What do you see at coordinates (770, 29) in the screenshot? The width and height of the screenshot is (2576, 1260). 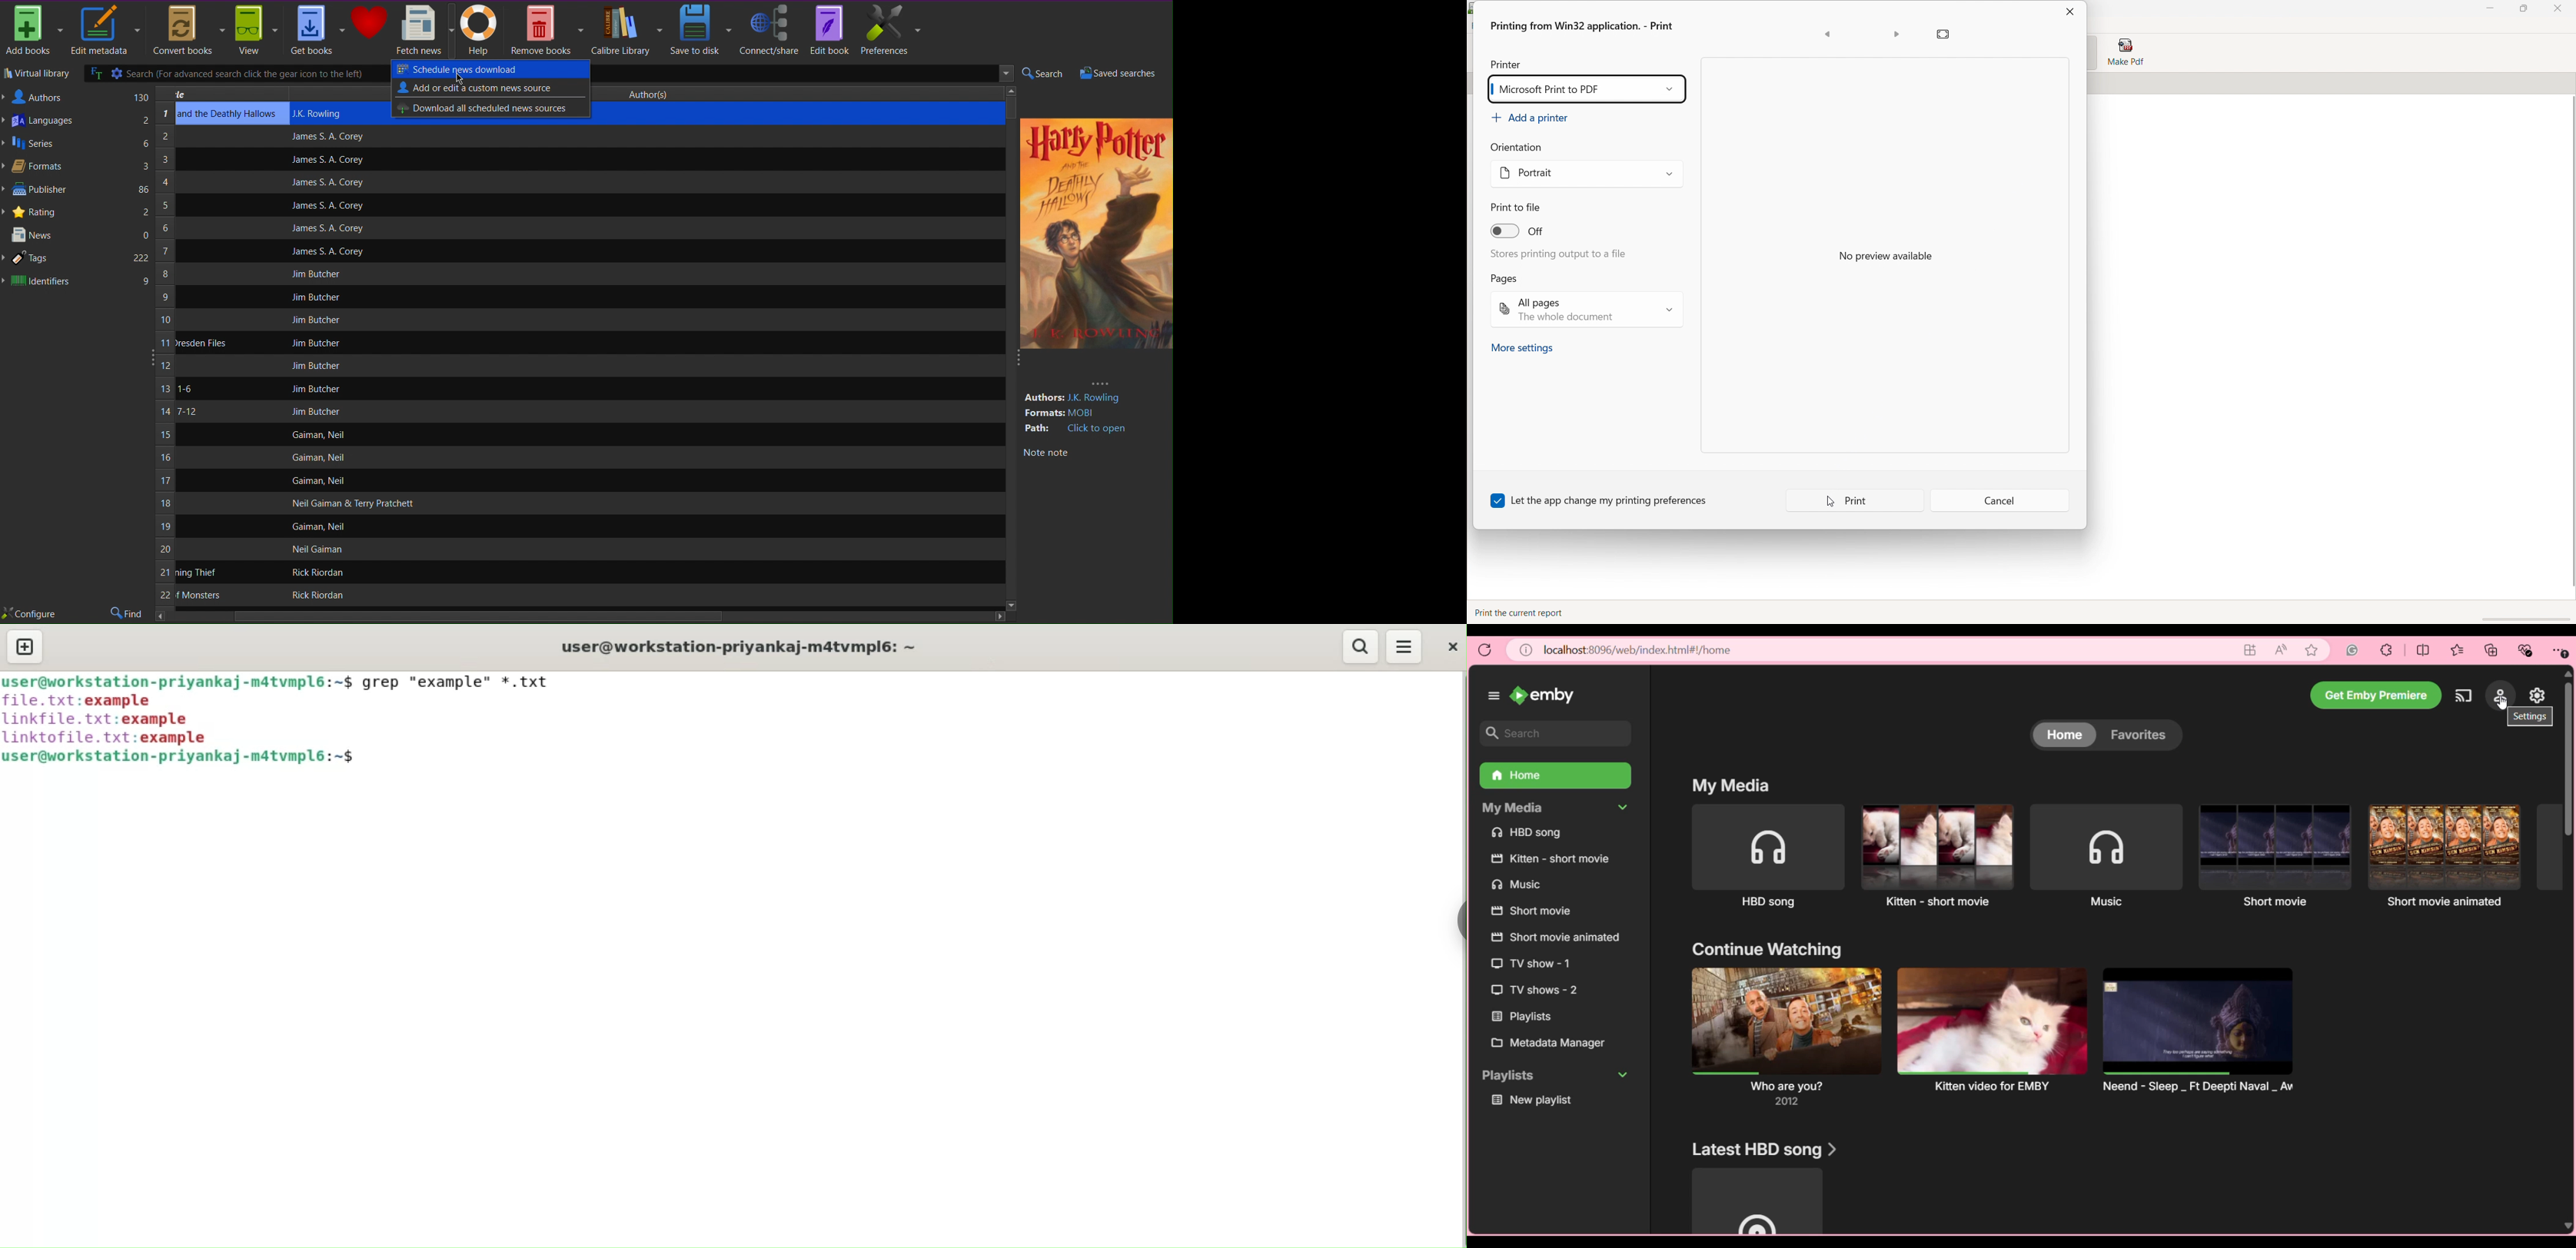 I see `Connect/Share` at bounding box center [770, 29].